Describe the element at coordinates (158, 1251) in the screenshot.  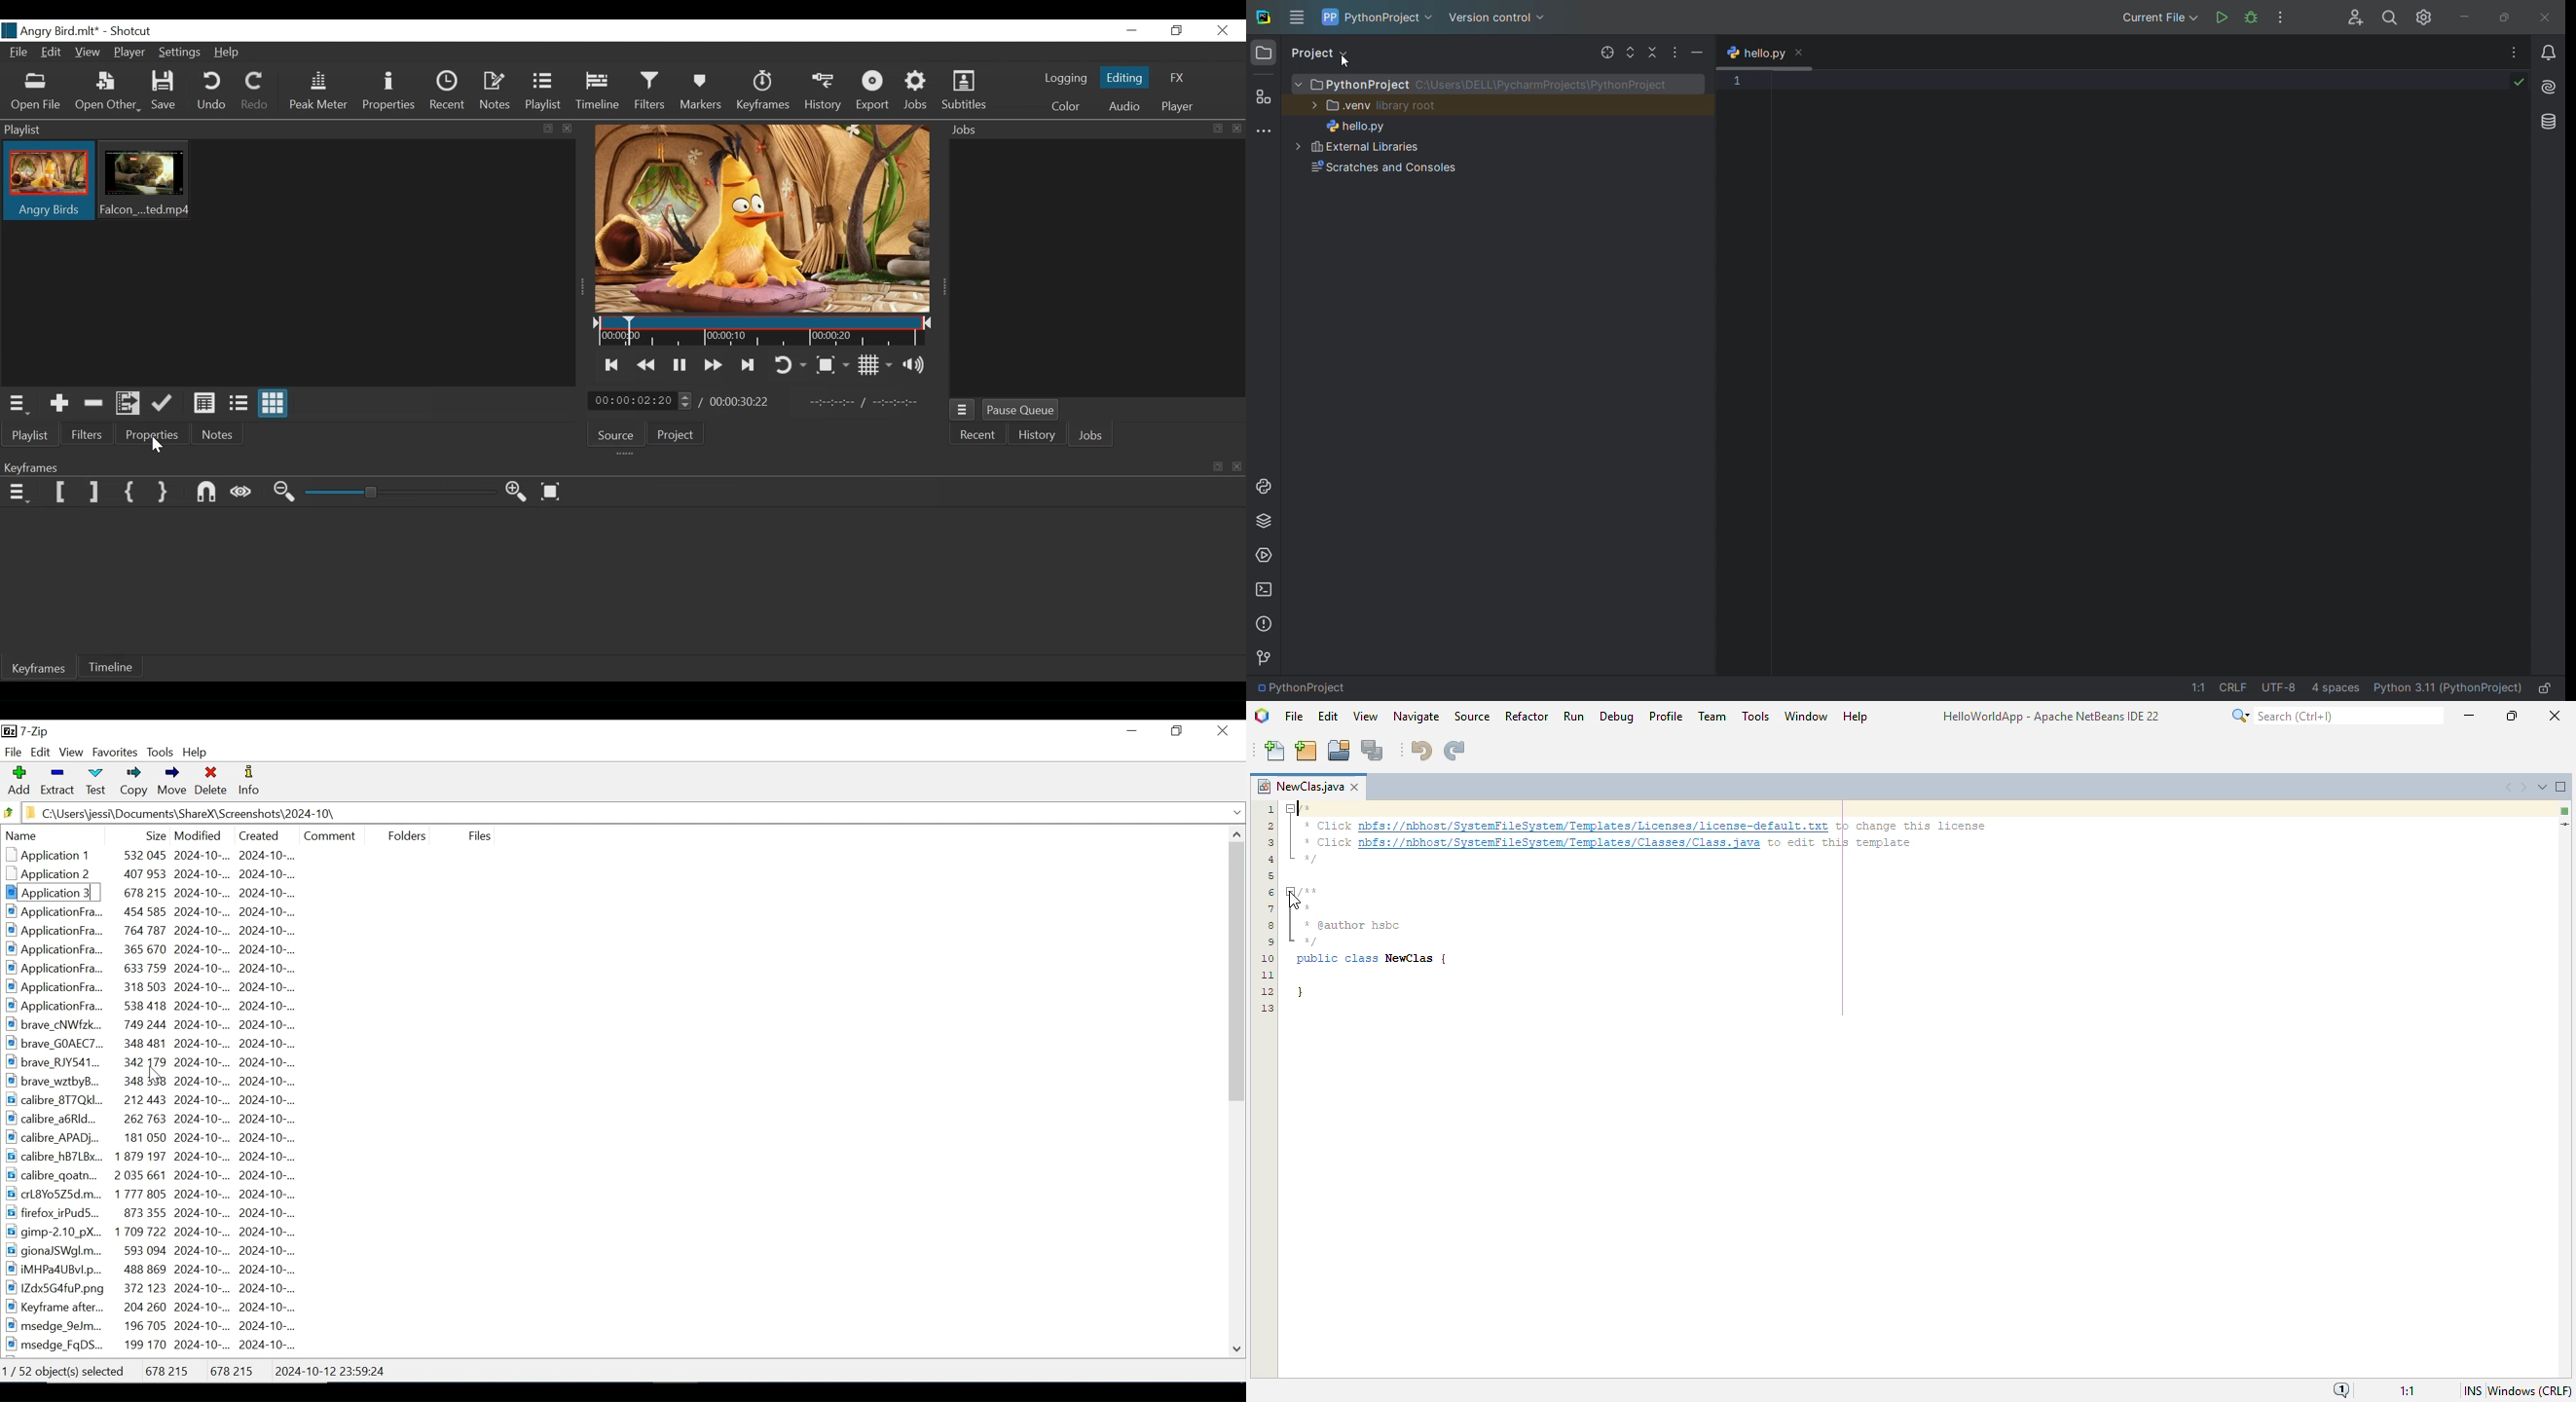
I see `gionaJSWgl.m... 593 094 2024-10-.. 2024-10-...` at that location.